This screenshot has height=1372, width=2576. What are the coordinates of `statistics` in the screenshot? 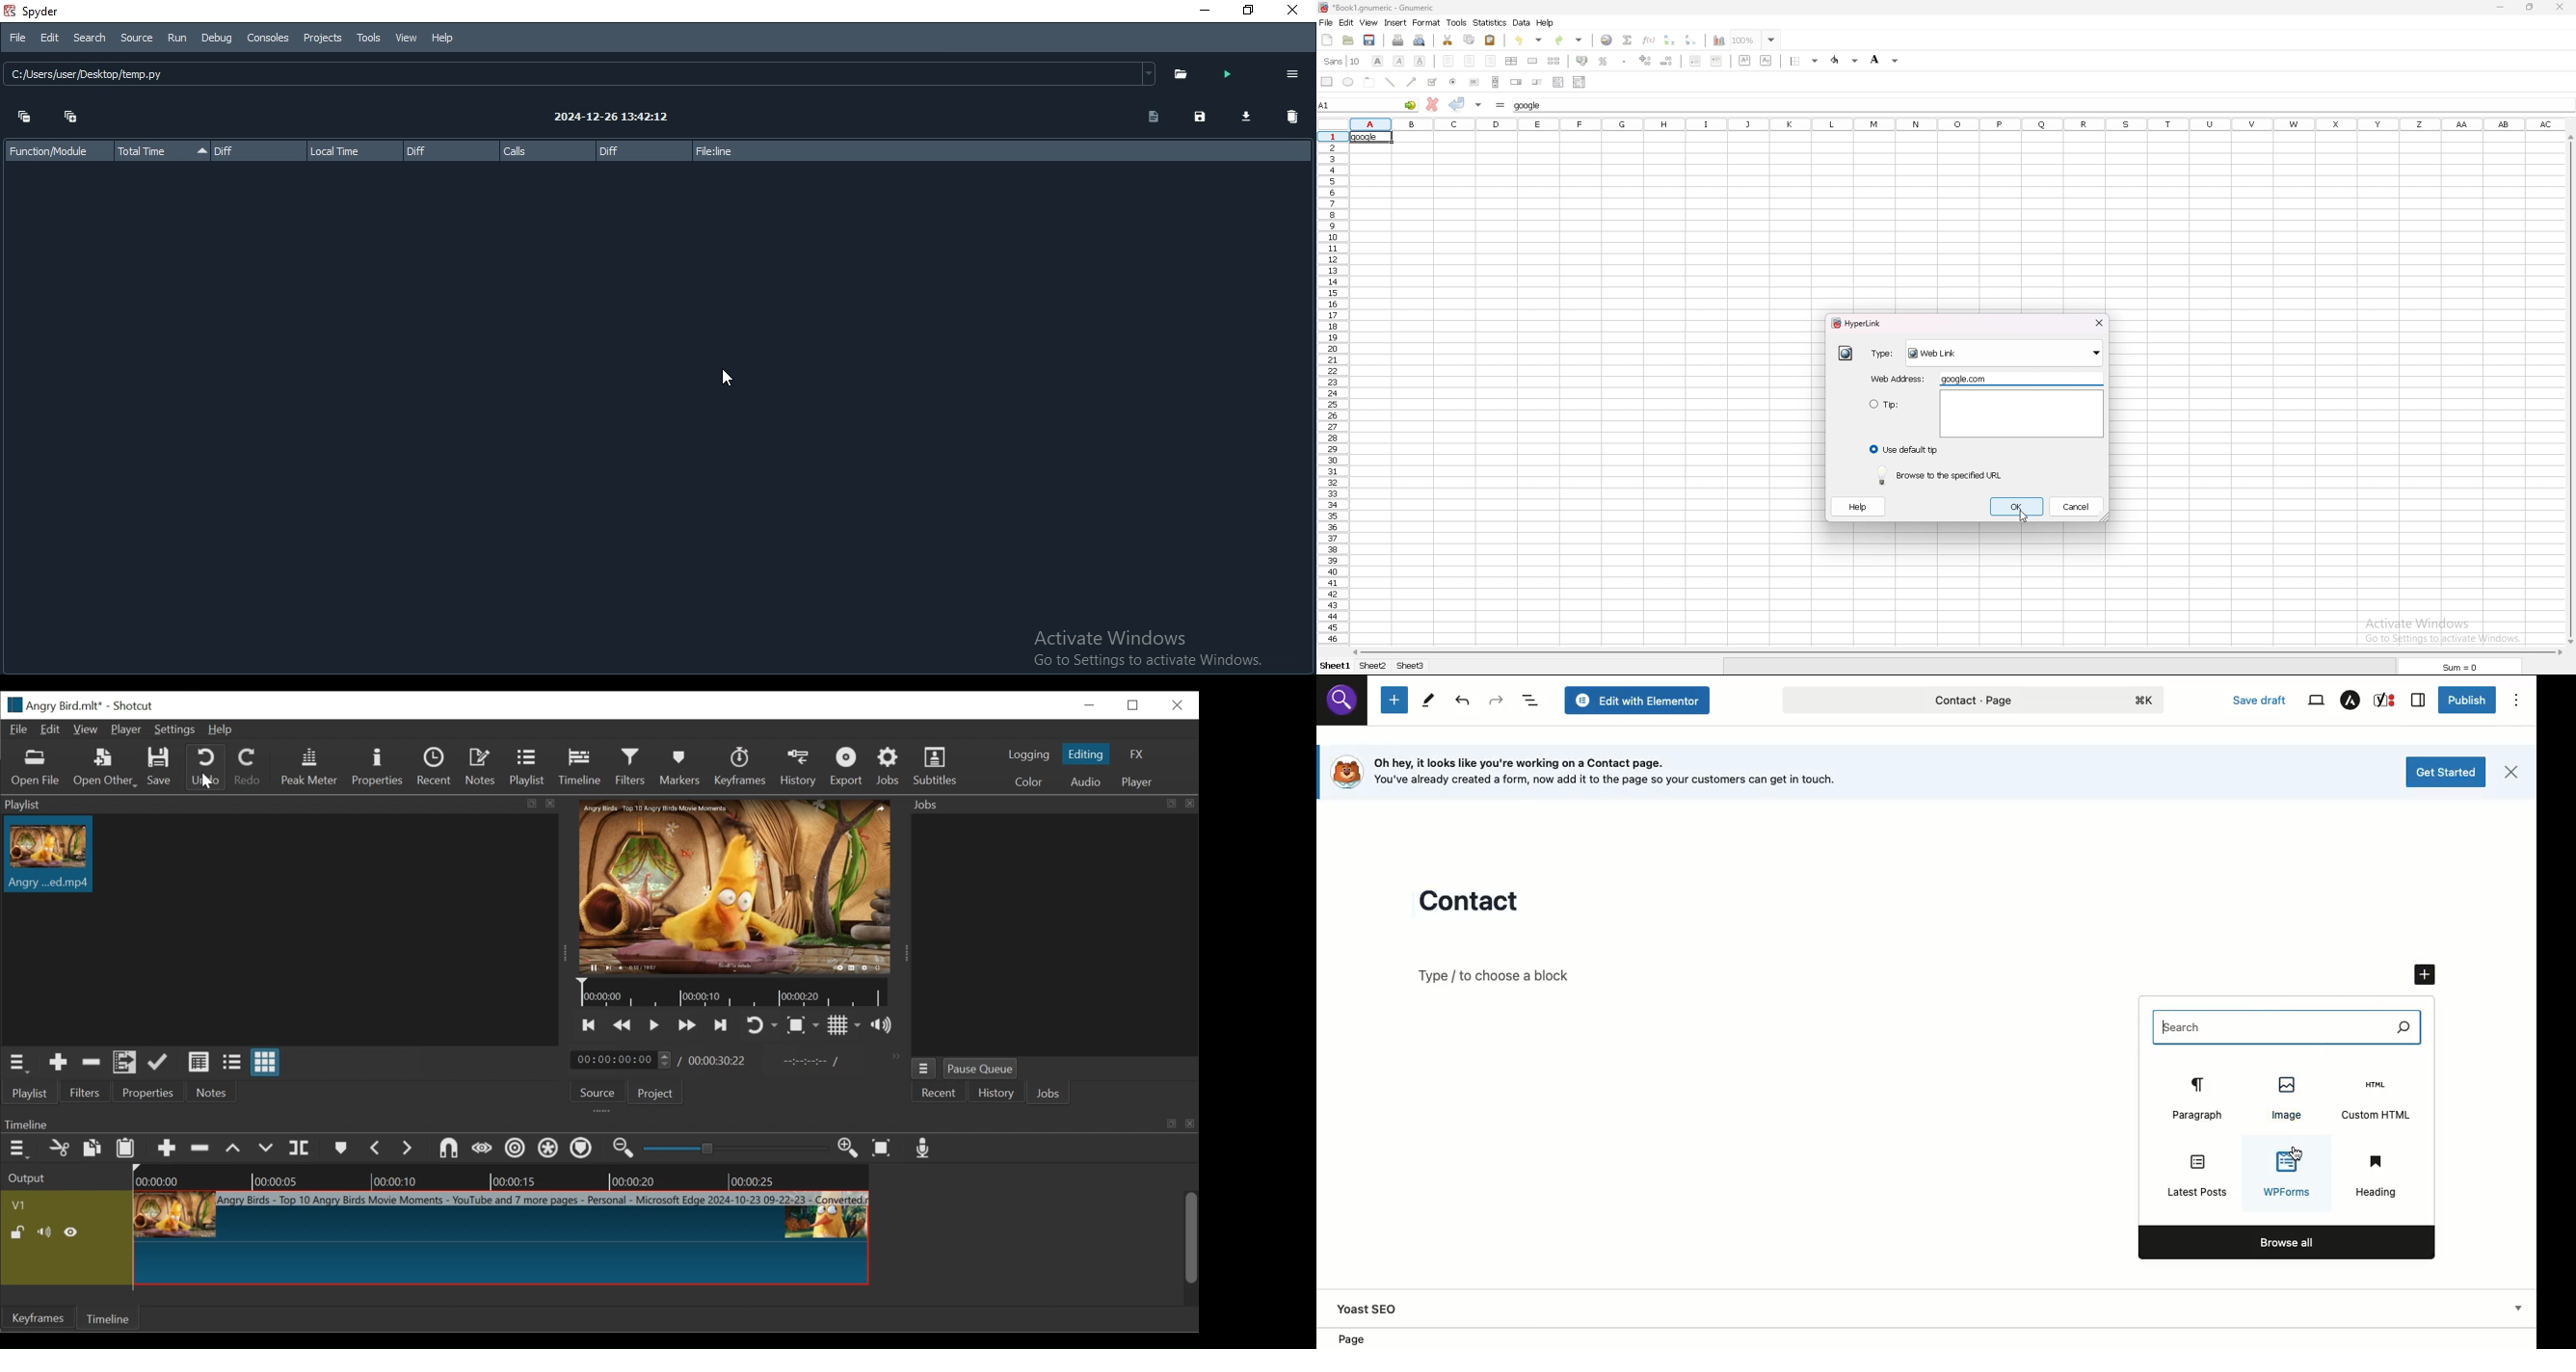 It's located at (1490, 23).